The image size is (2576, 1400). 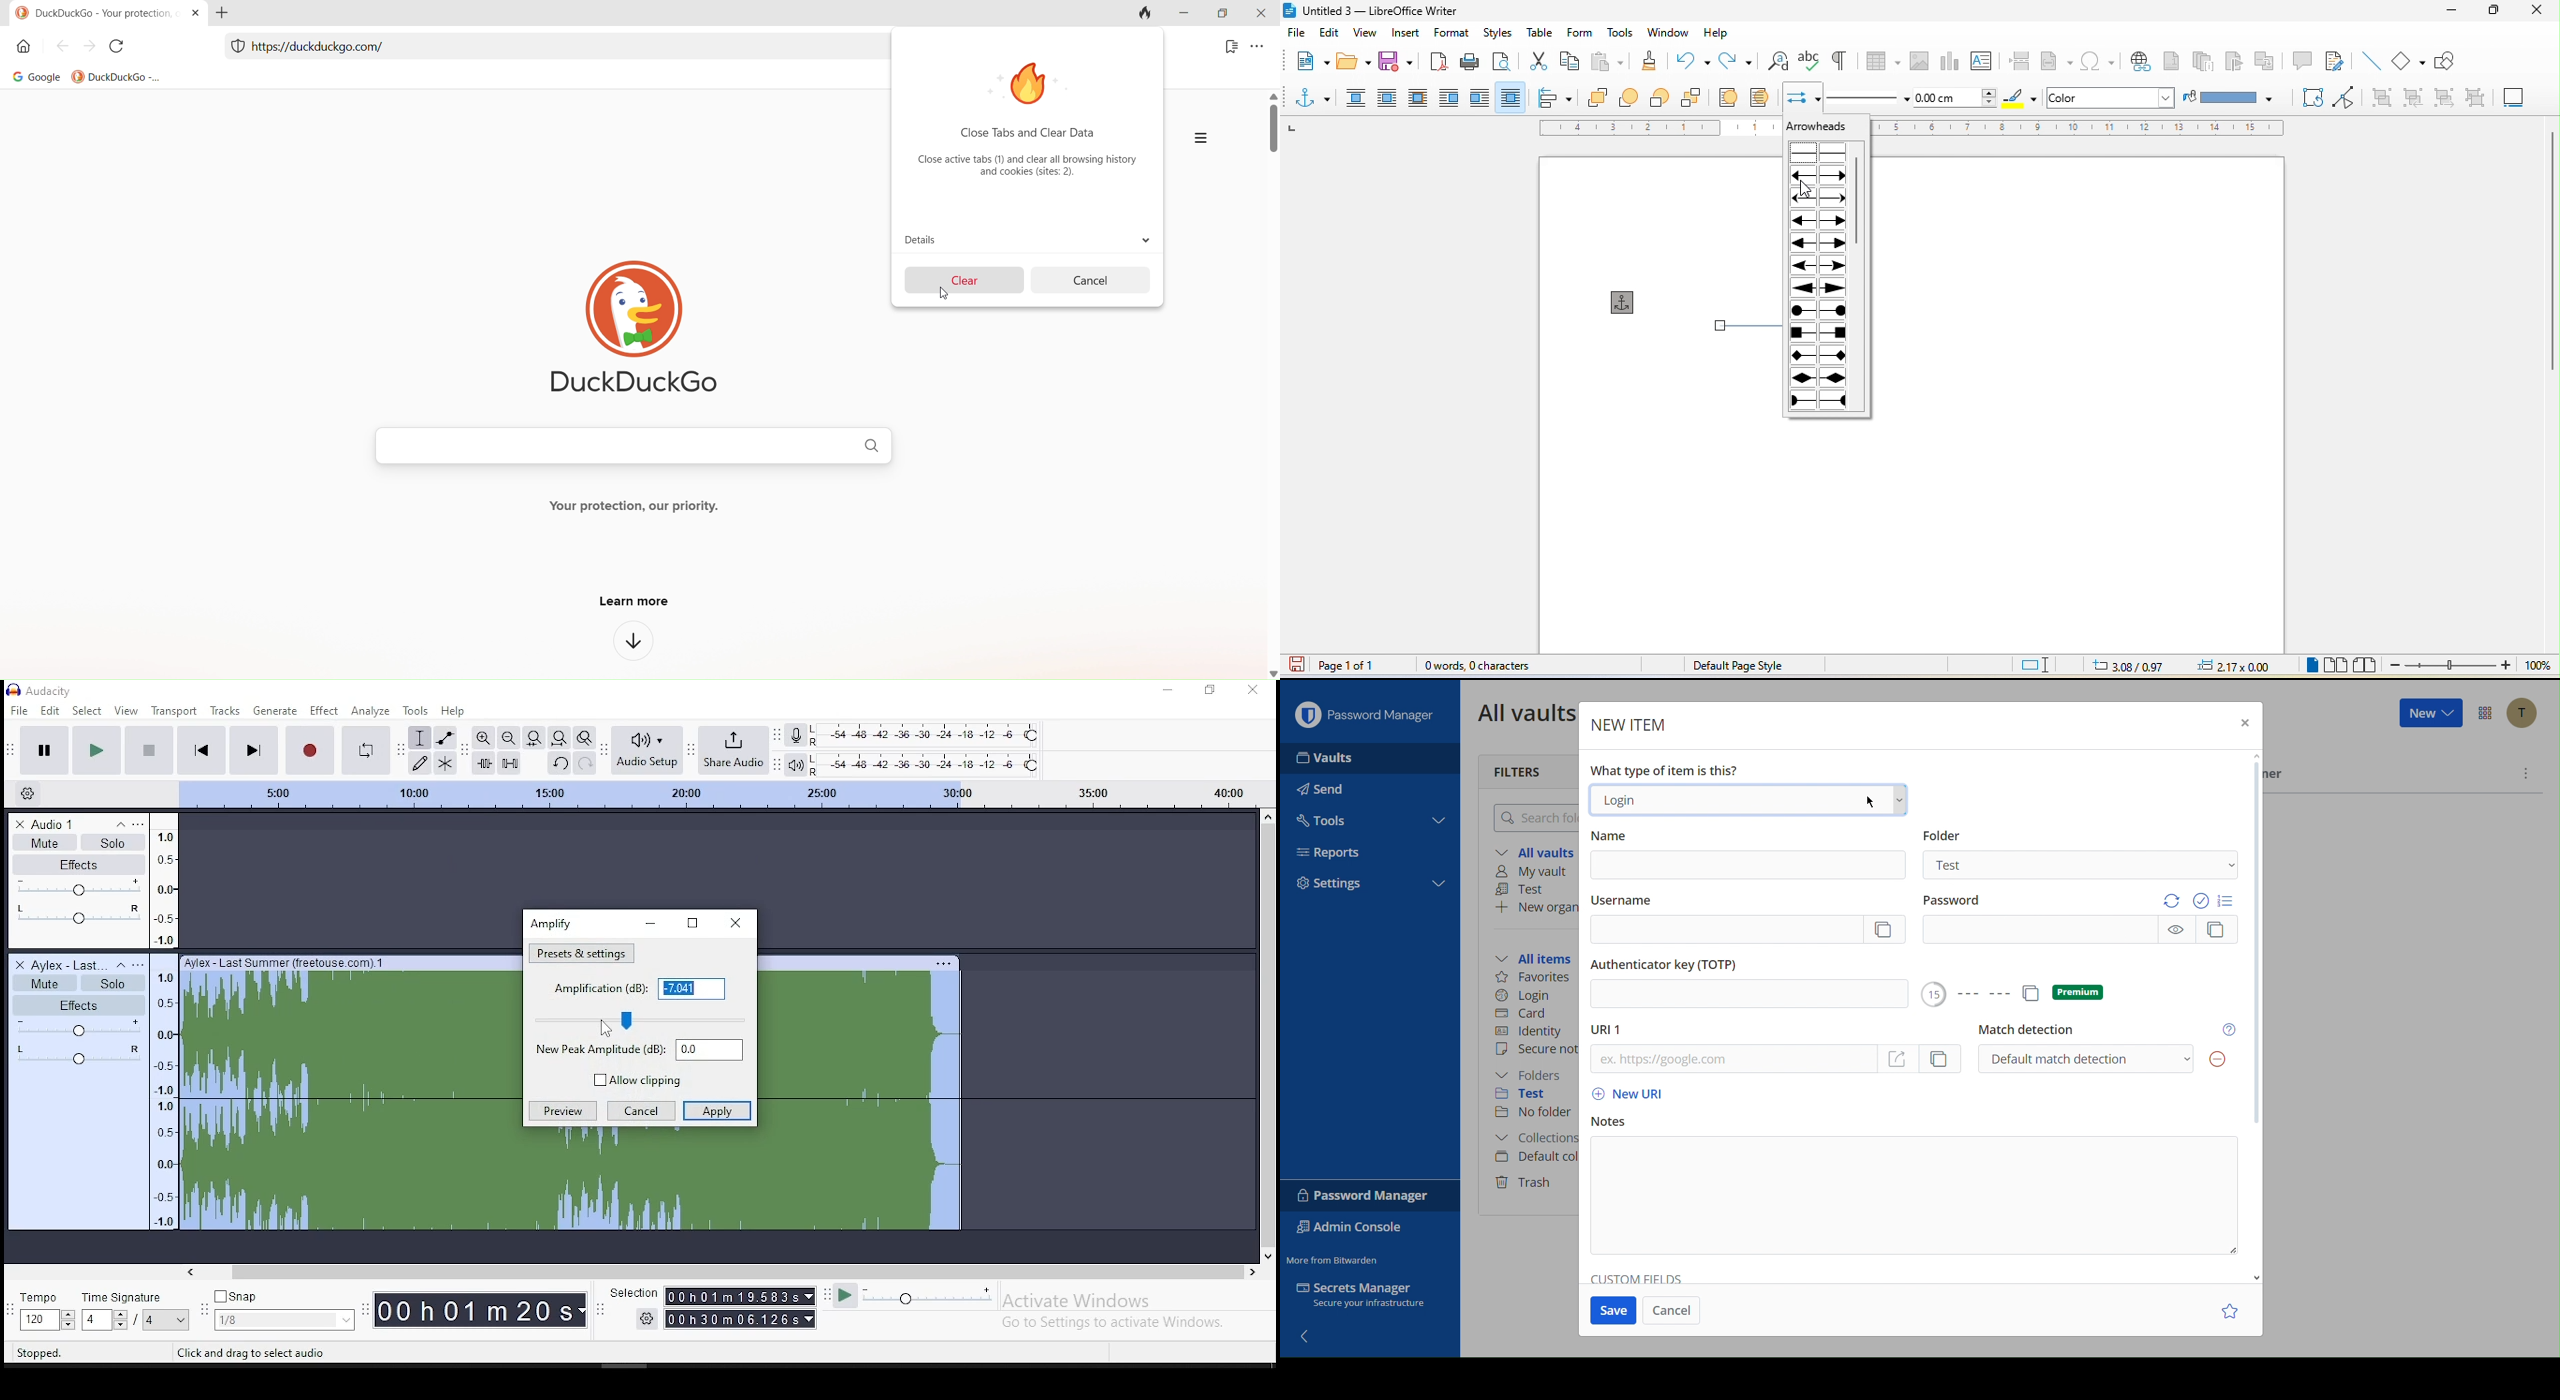 I want to click on Favorites, so click(x=1536, y=979).